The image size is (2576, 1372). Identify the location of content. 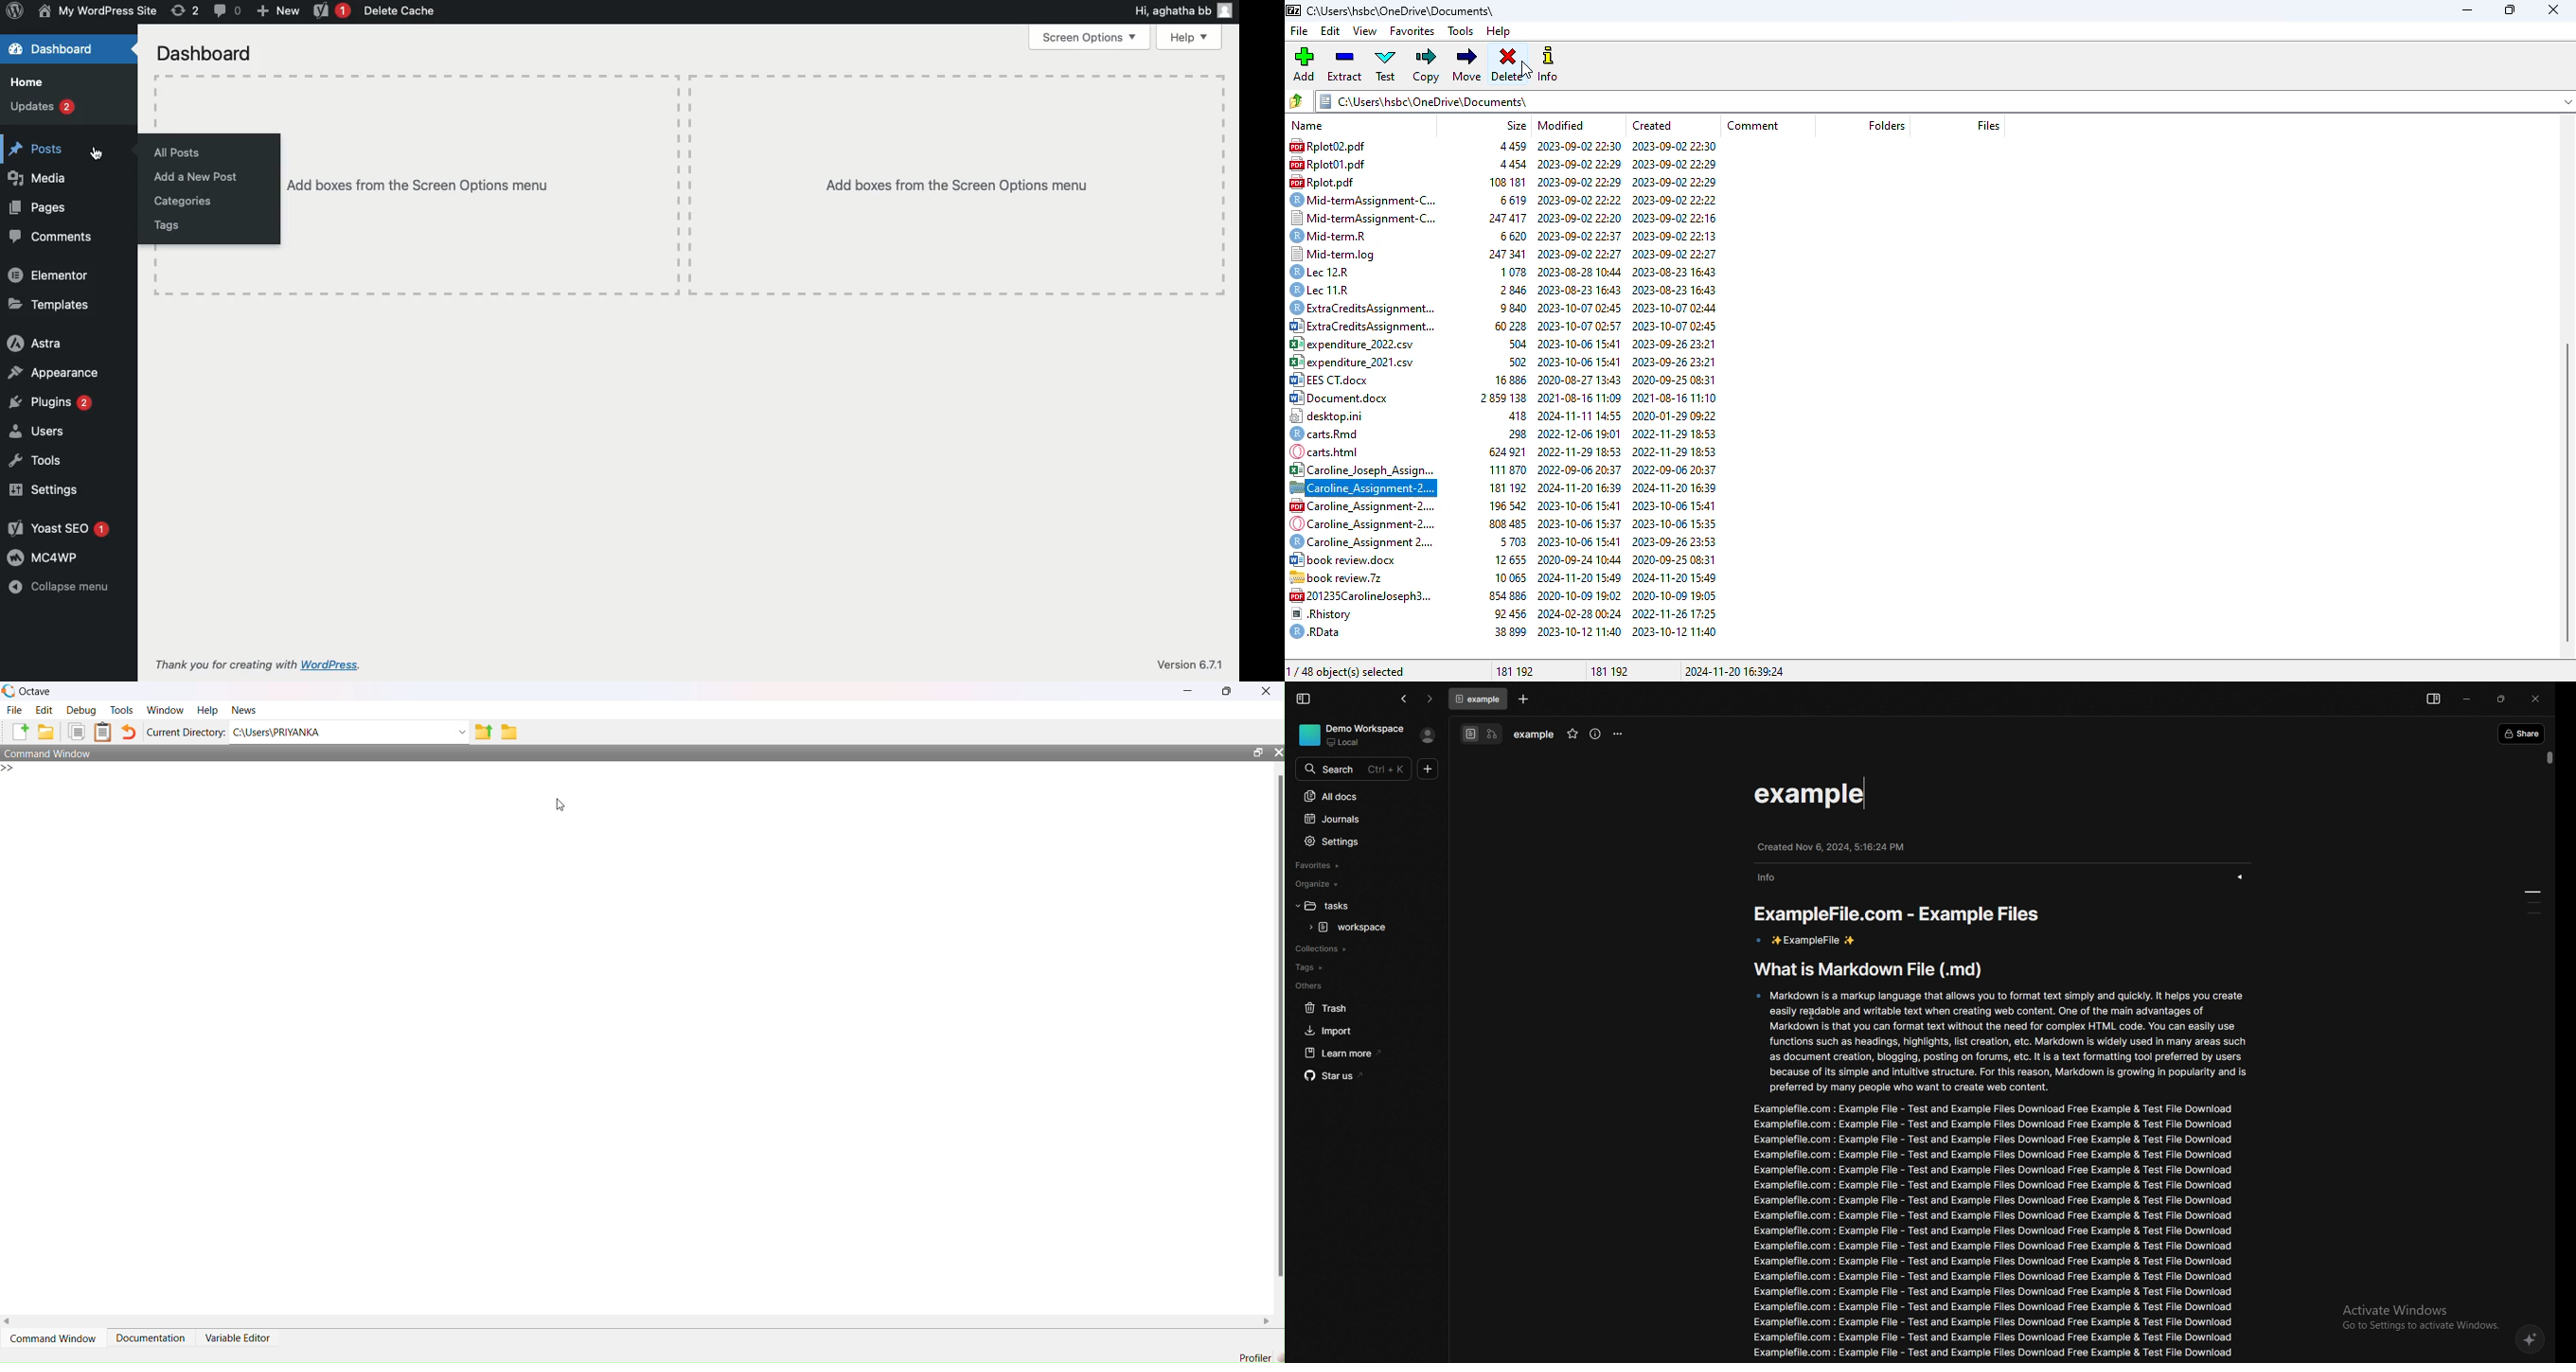
(2000, 912).